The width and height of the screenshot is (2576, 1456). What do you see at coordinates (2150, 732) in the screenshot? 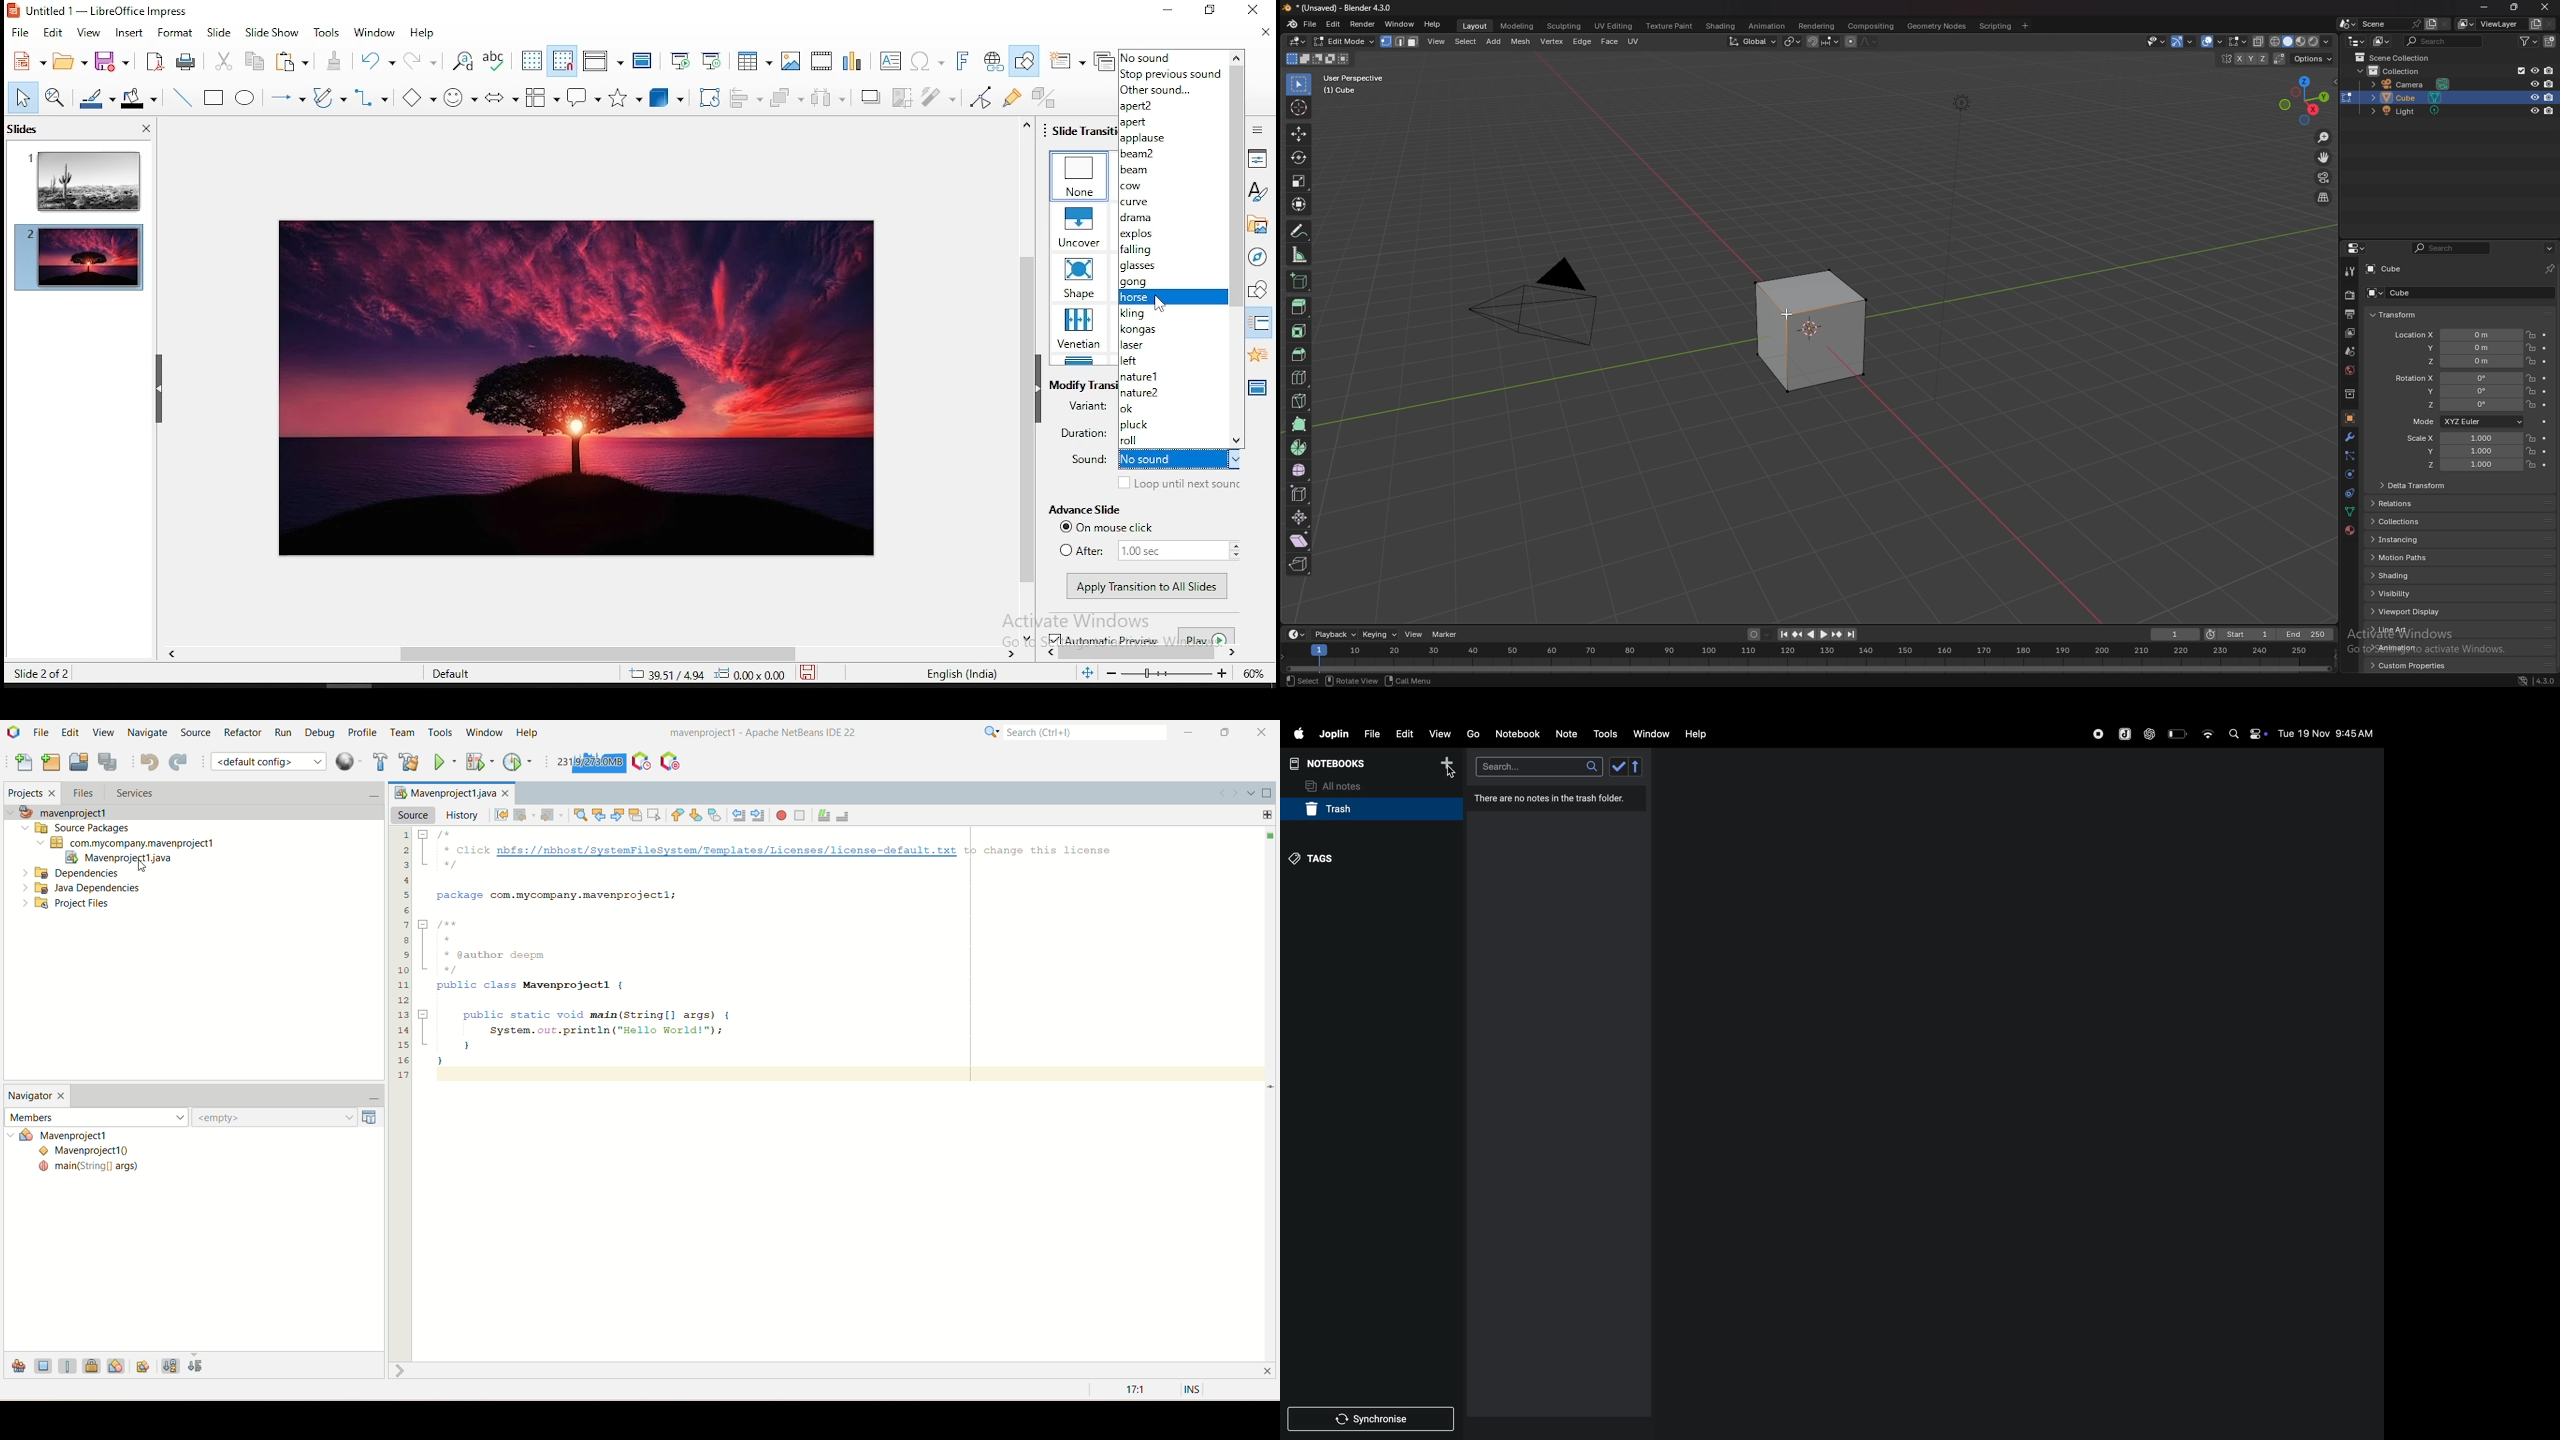
I see `chatgpt` at bounding box center [2150, 732].